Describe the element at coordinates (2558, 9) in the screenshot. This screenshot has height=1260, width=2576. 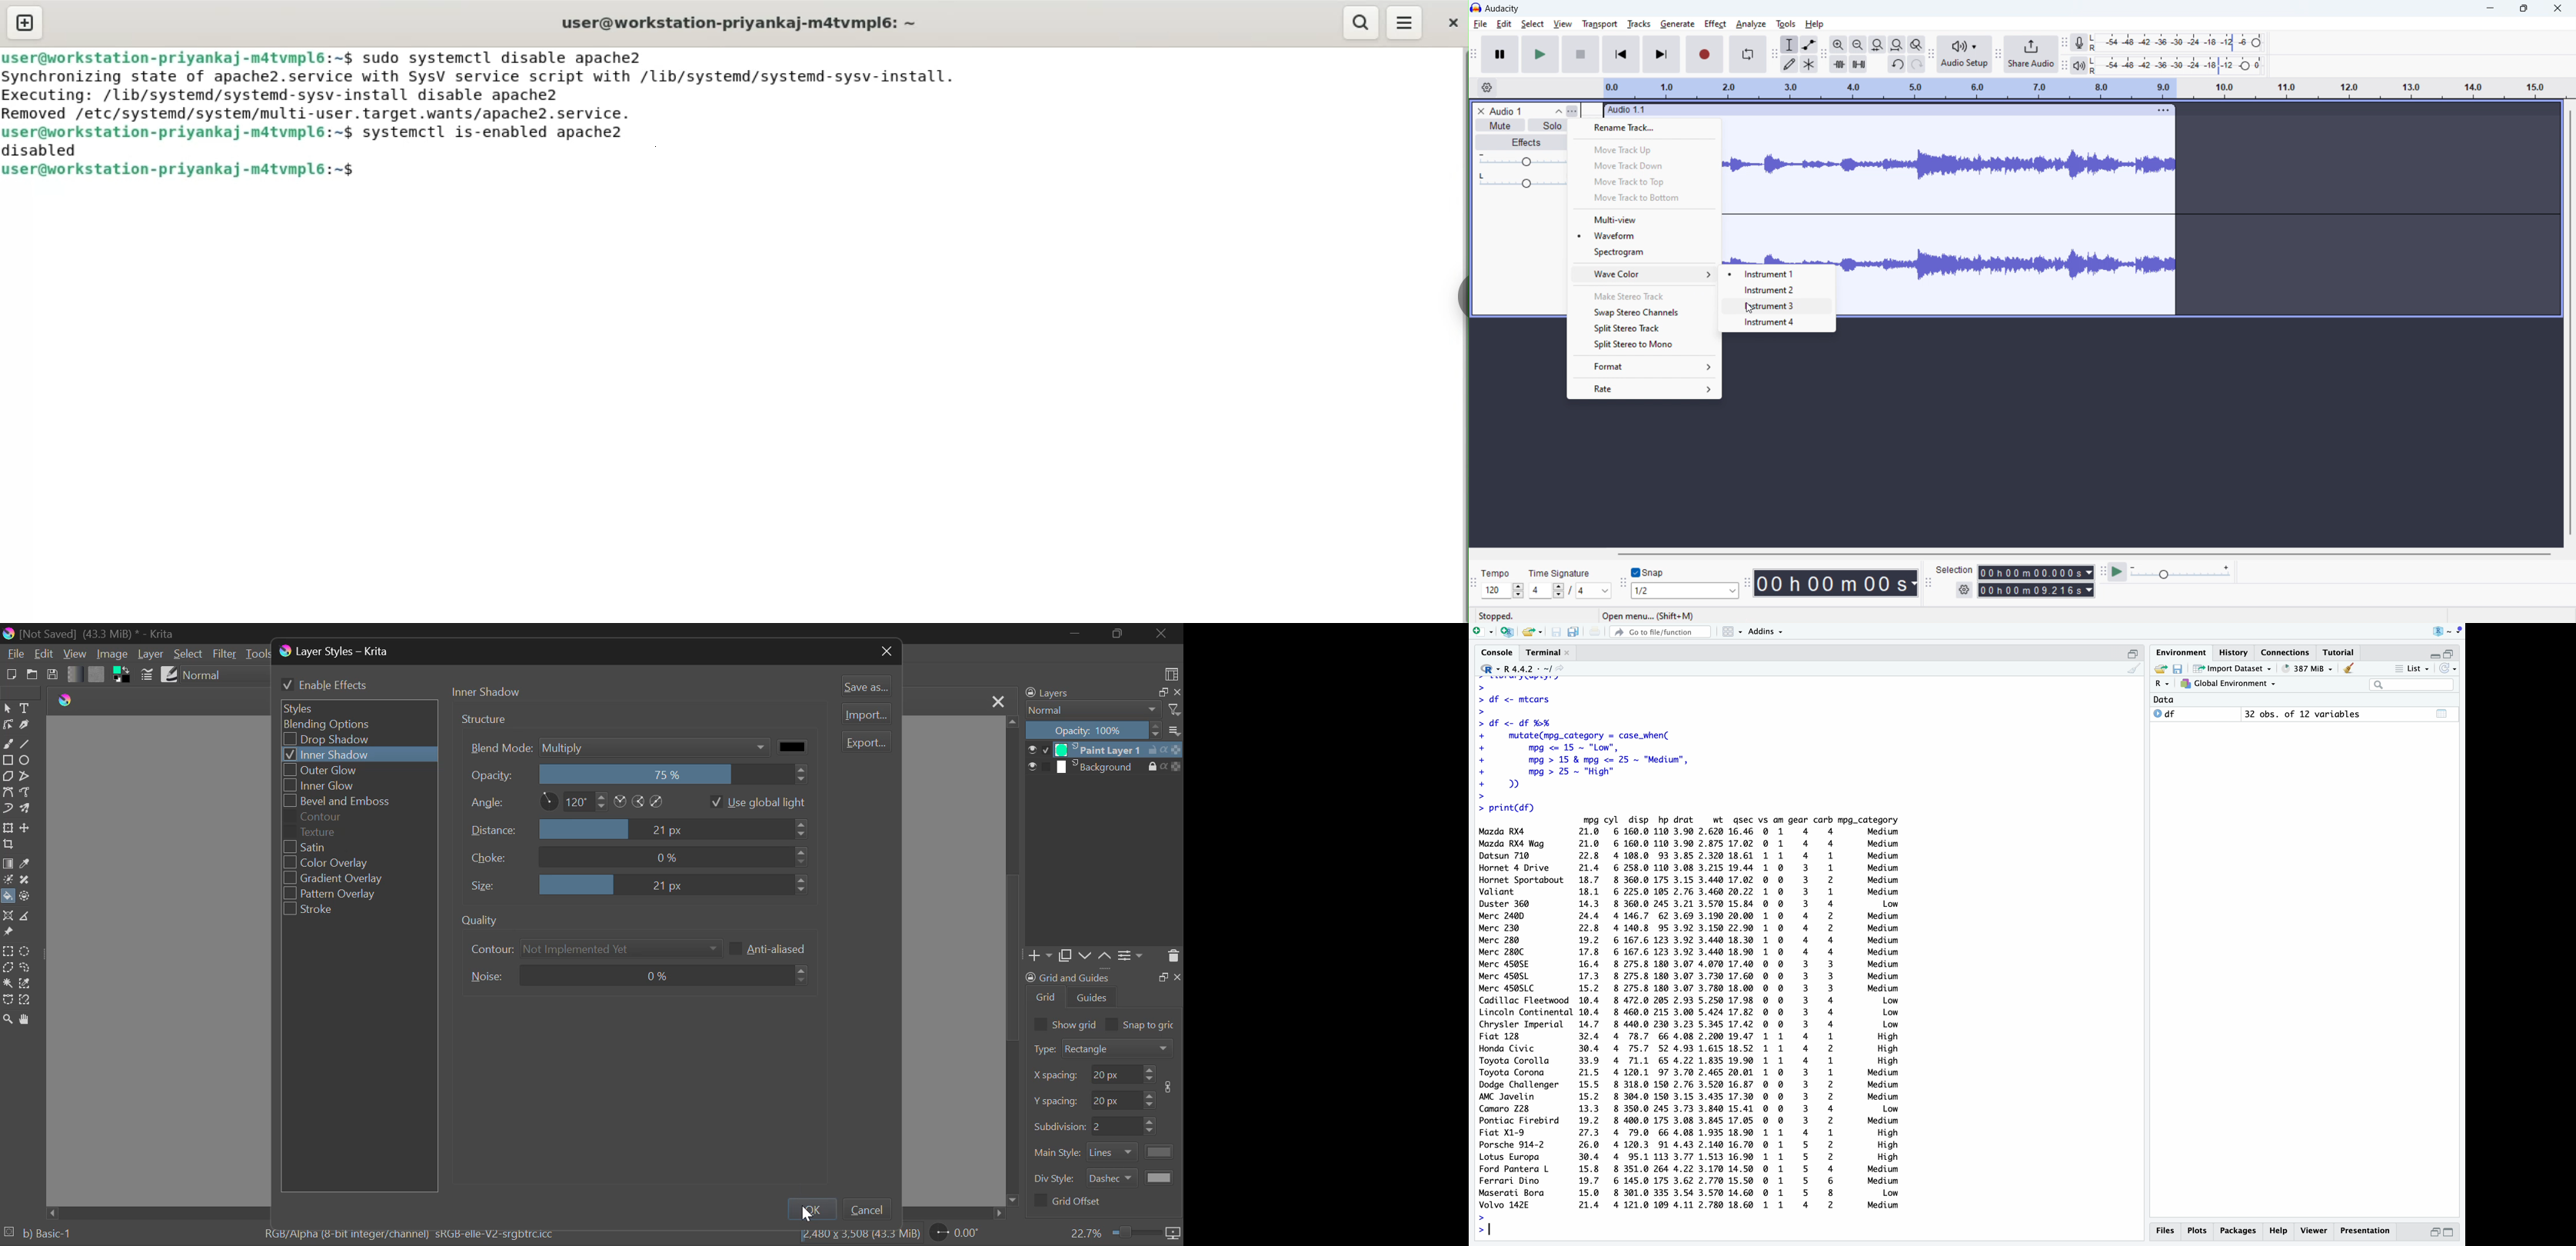
I see `close` at that location.